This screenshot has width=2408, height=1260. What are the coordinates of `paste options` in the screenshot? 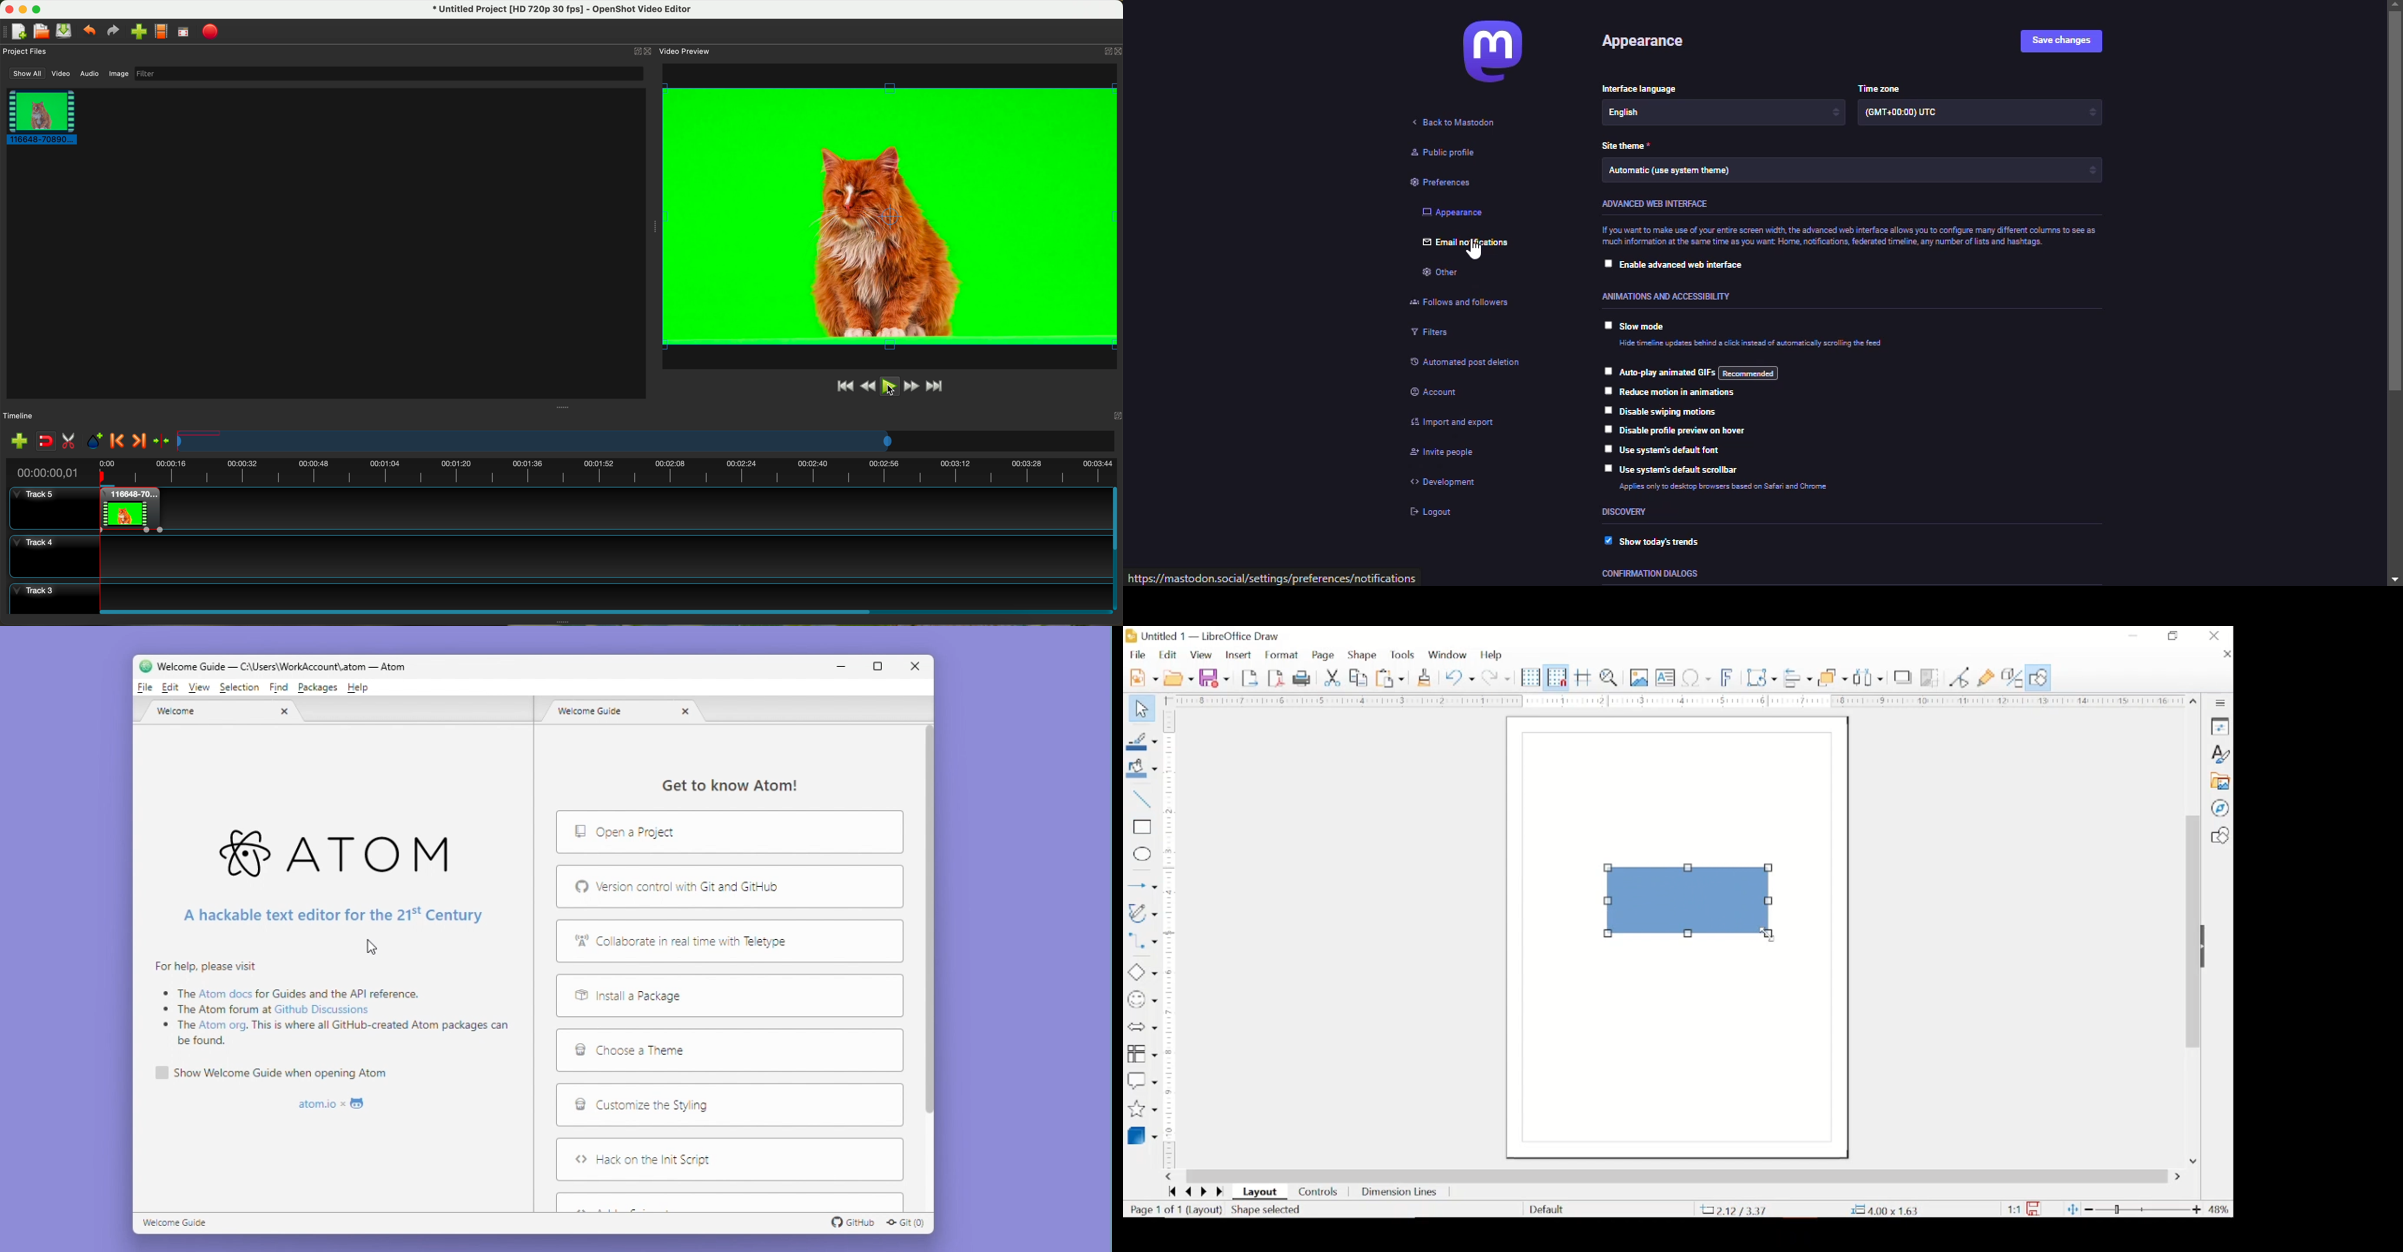 It's located at (1391, 679).